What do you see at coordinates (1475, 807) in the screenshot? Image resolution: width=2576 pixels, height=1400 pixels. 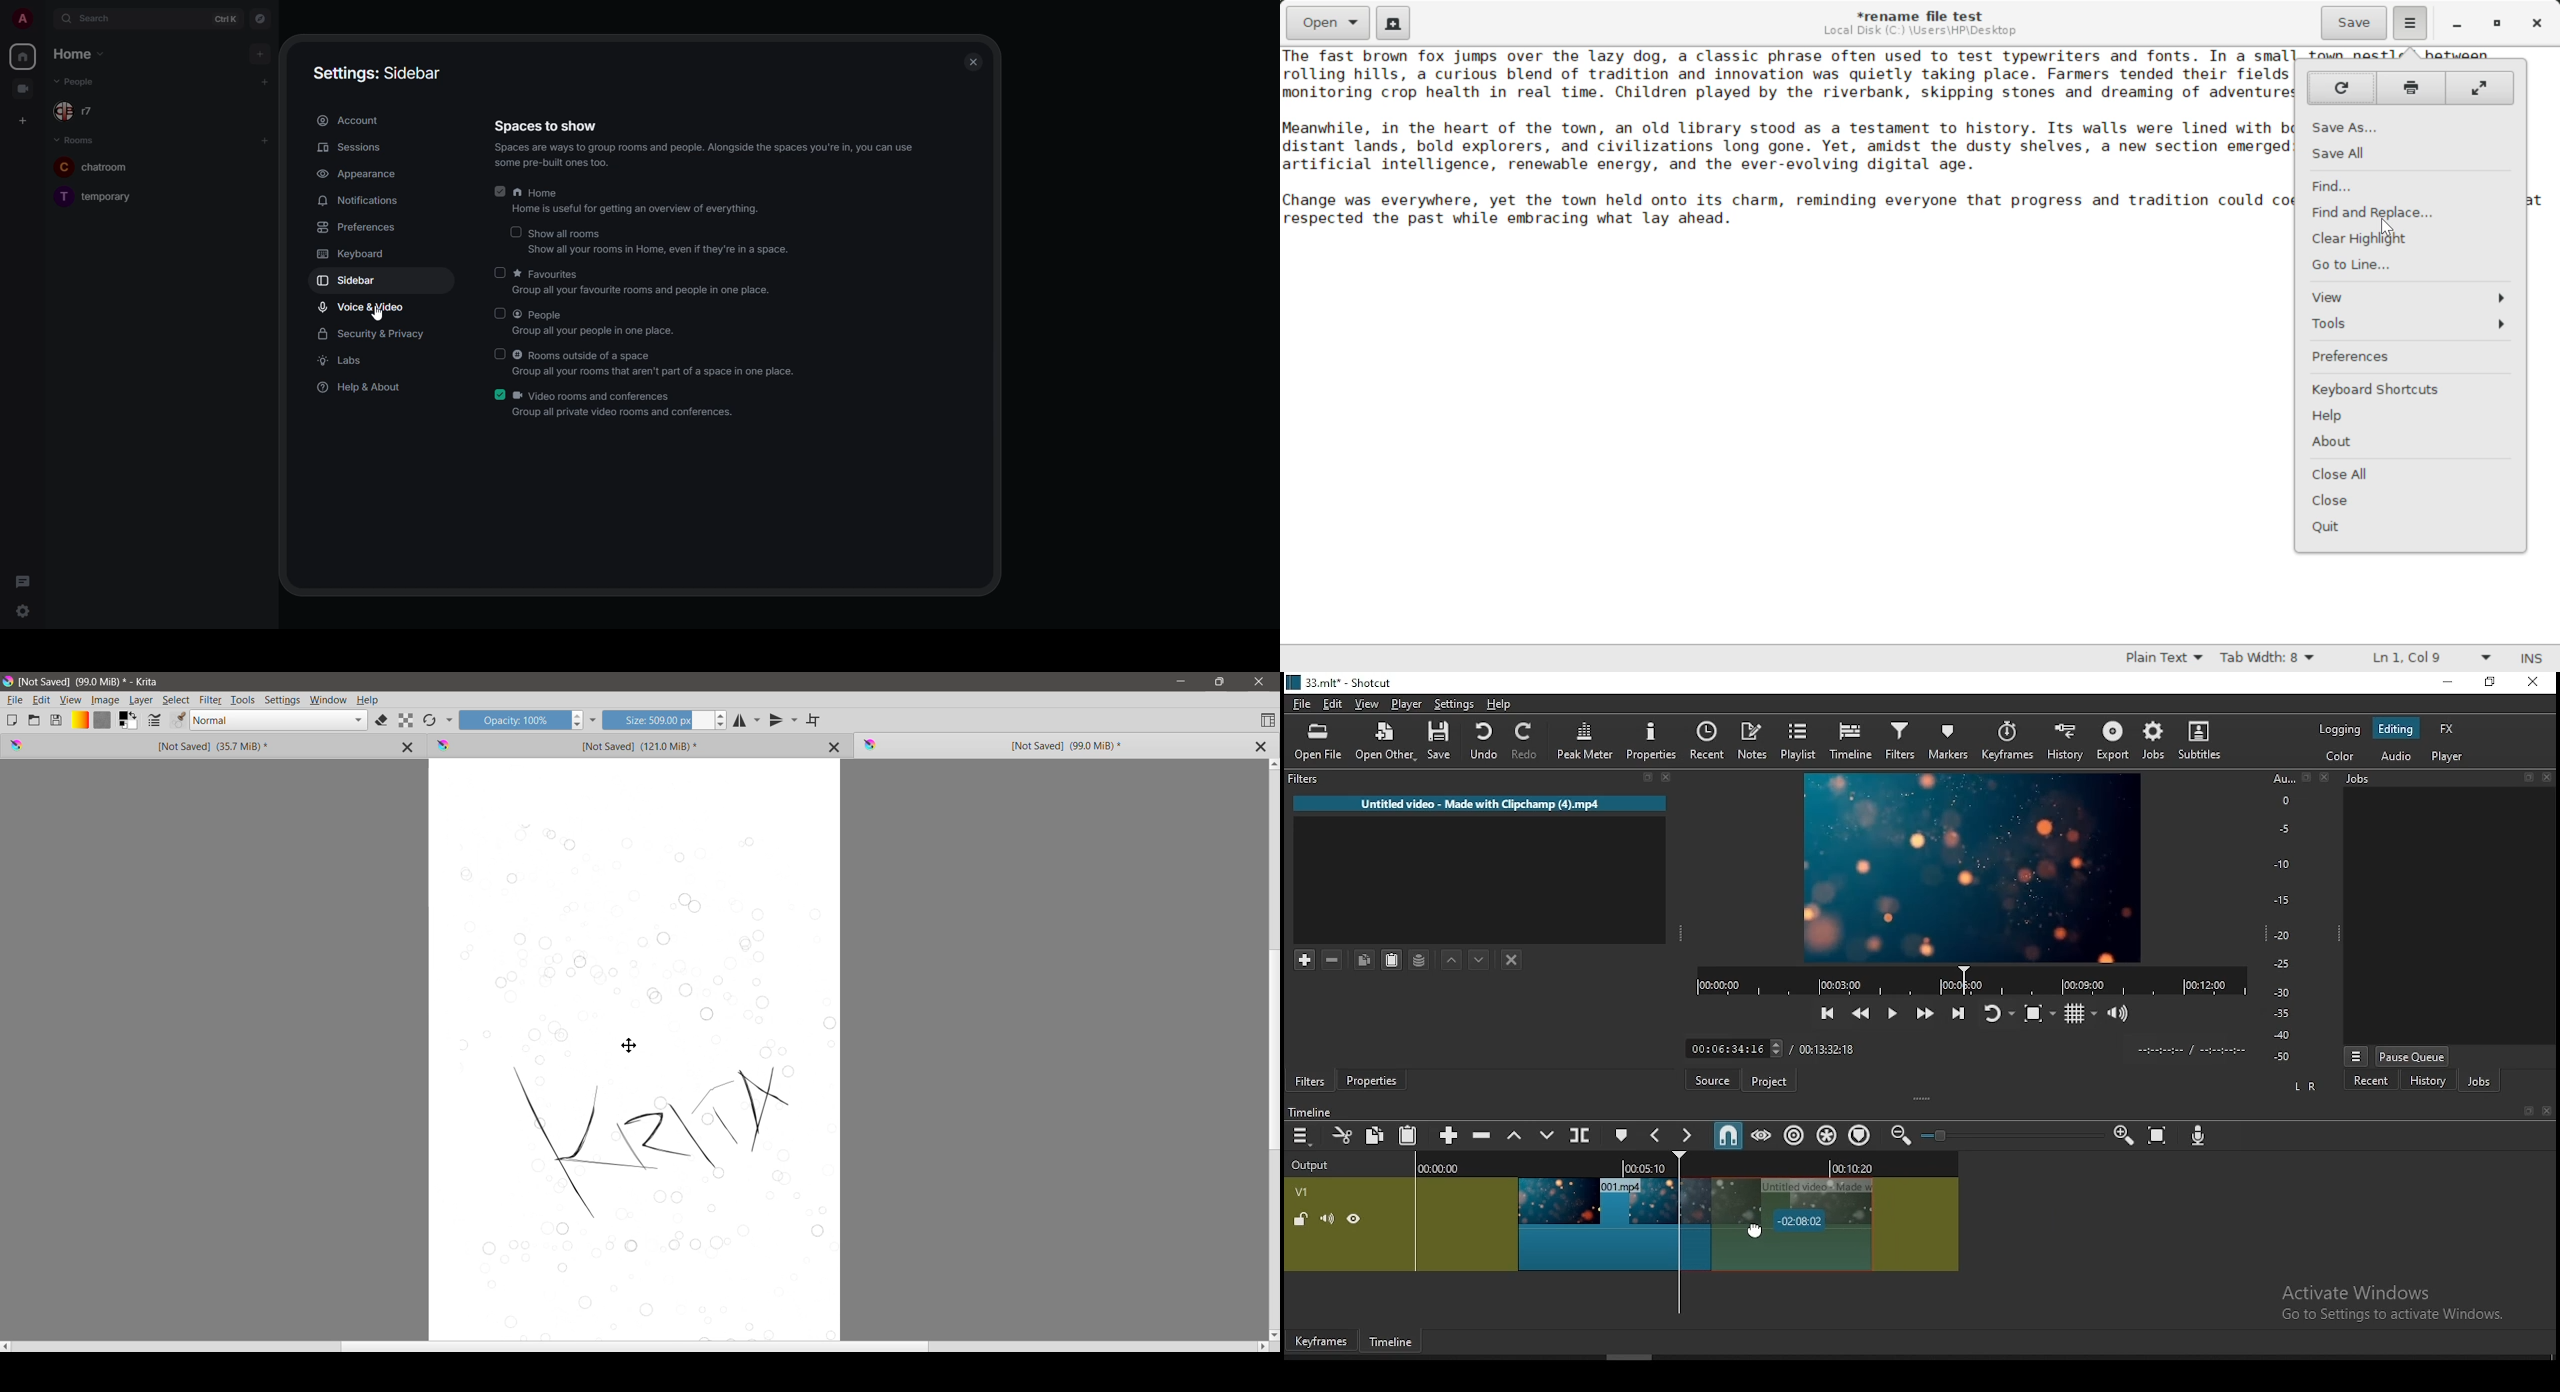 I see `Untitled video` at bounding box center [1475, 807].